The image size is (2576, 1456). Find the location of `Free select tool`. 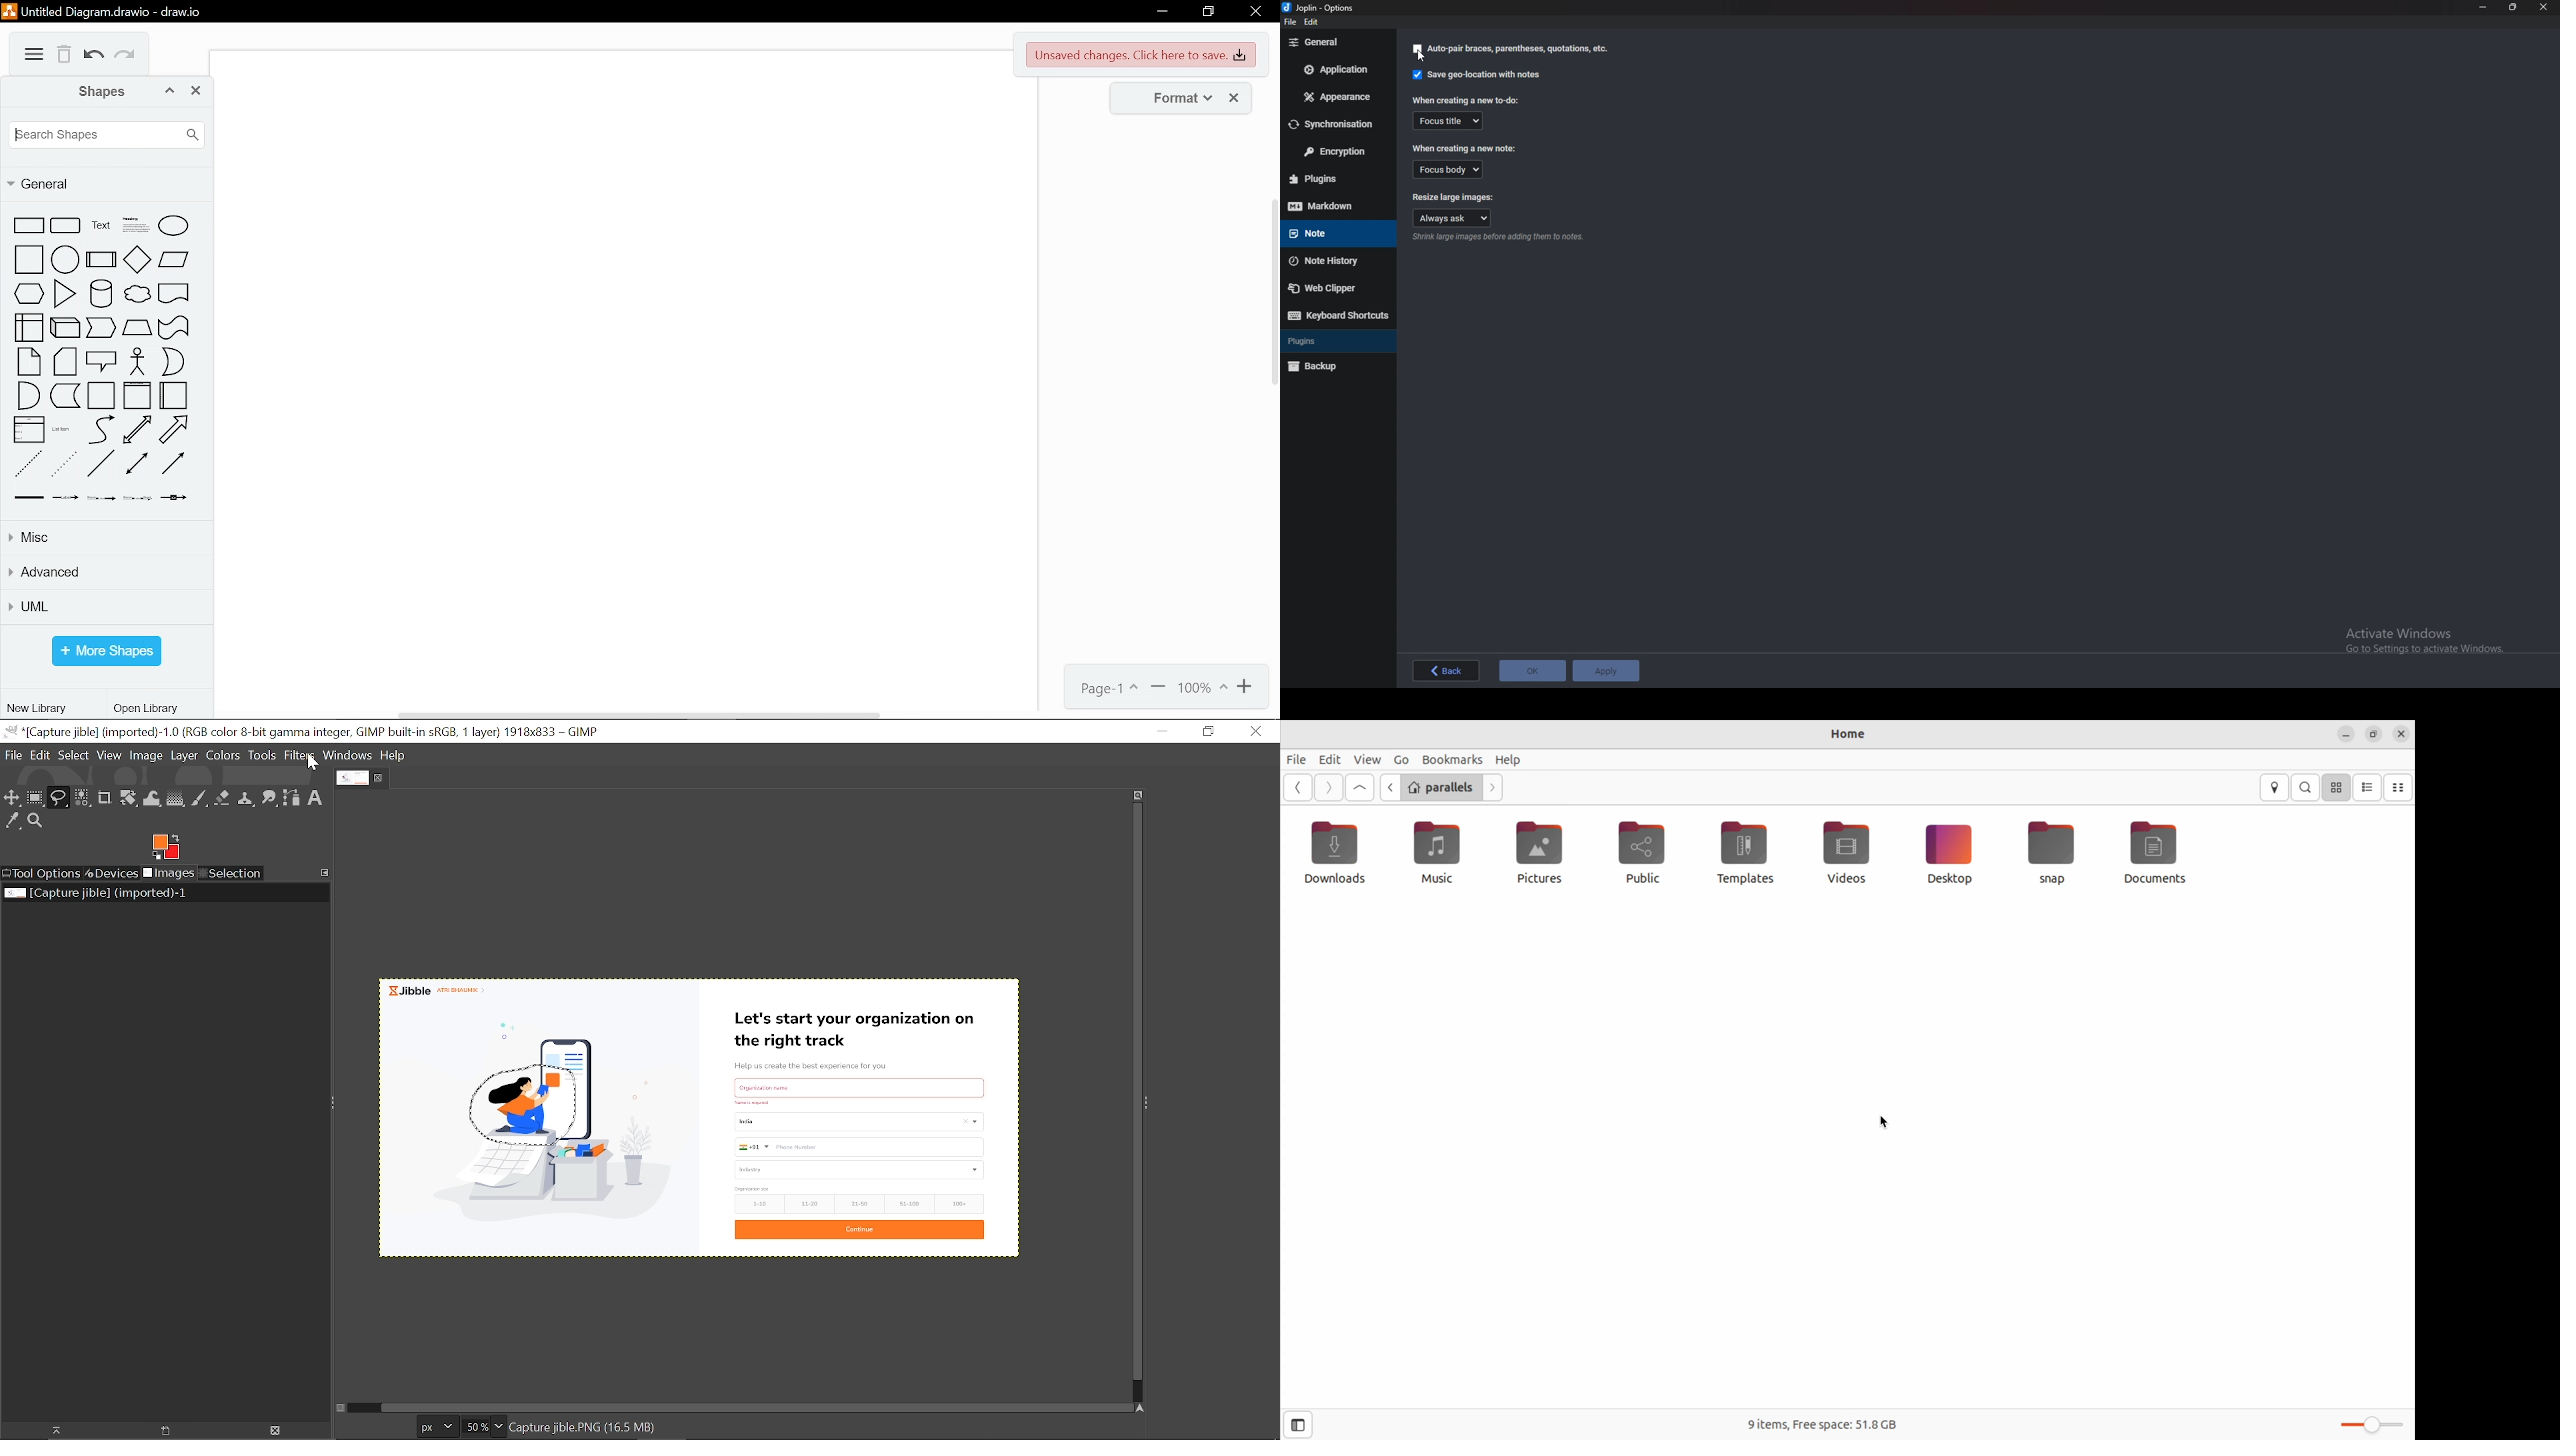

Free select tool is located at coordinates (58, 798).